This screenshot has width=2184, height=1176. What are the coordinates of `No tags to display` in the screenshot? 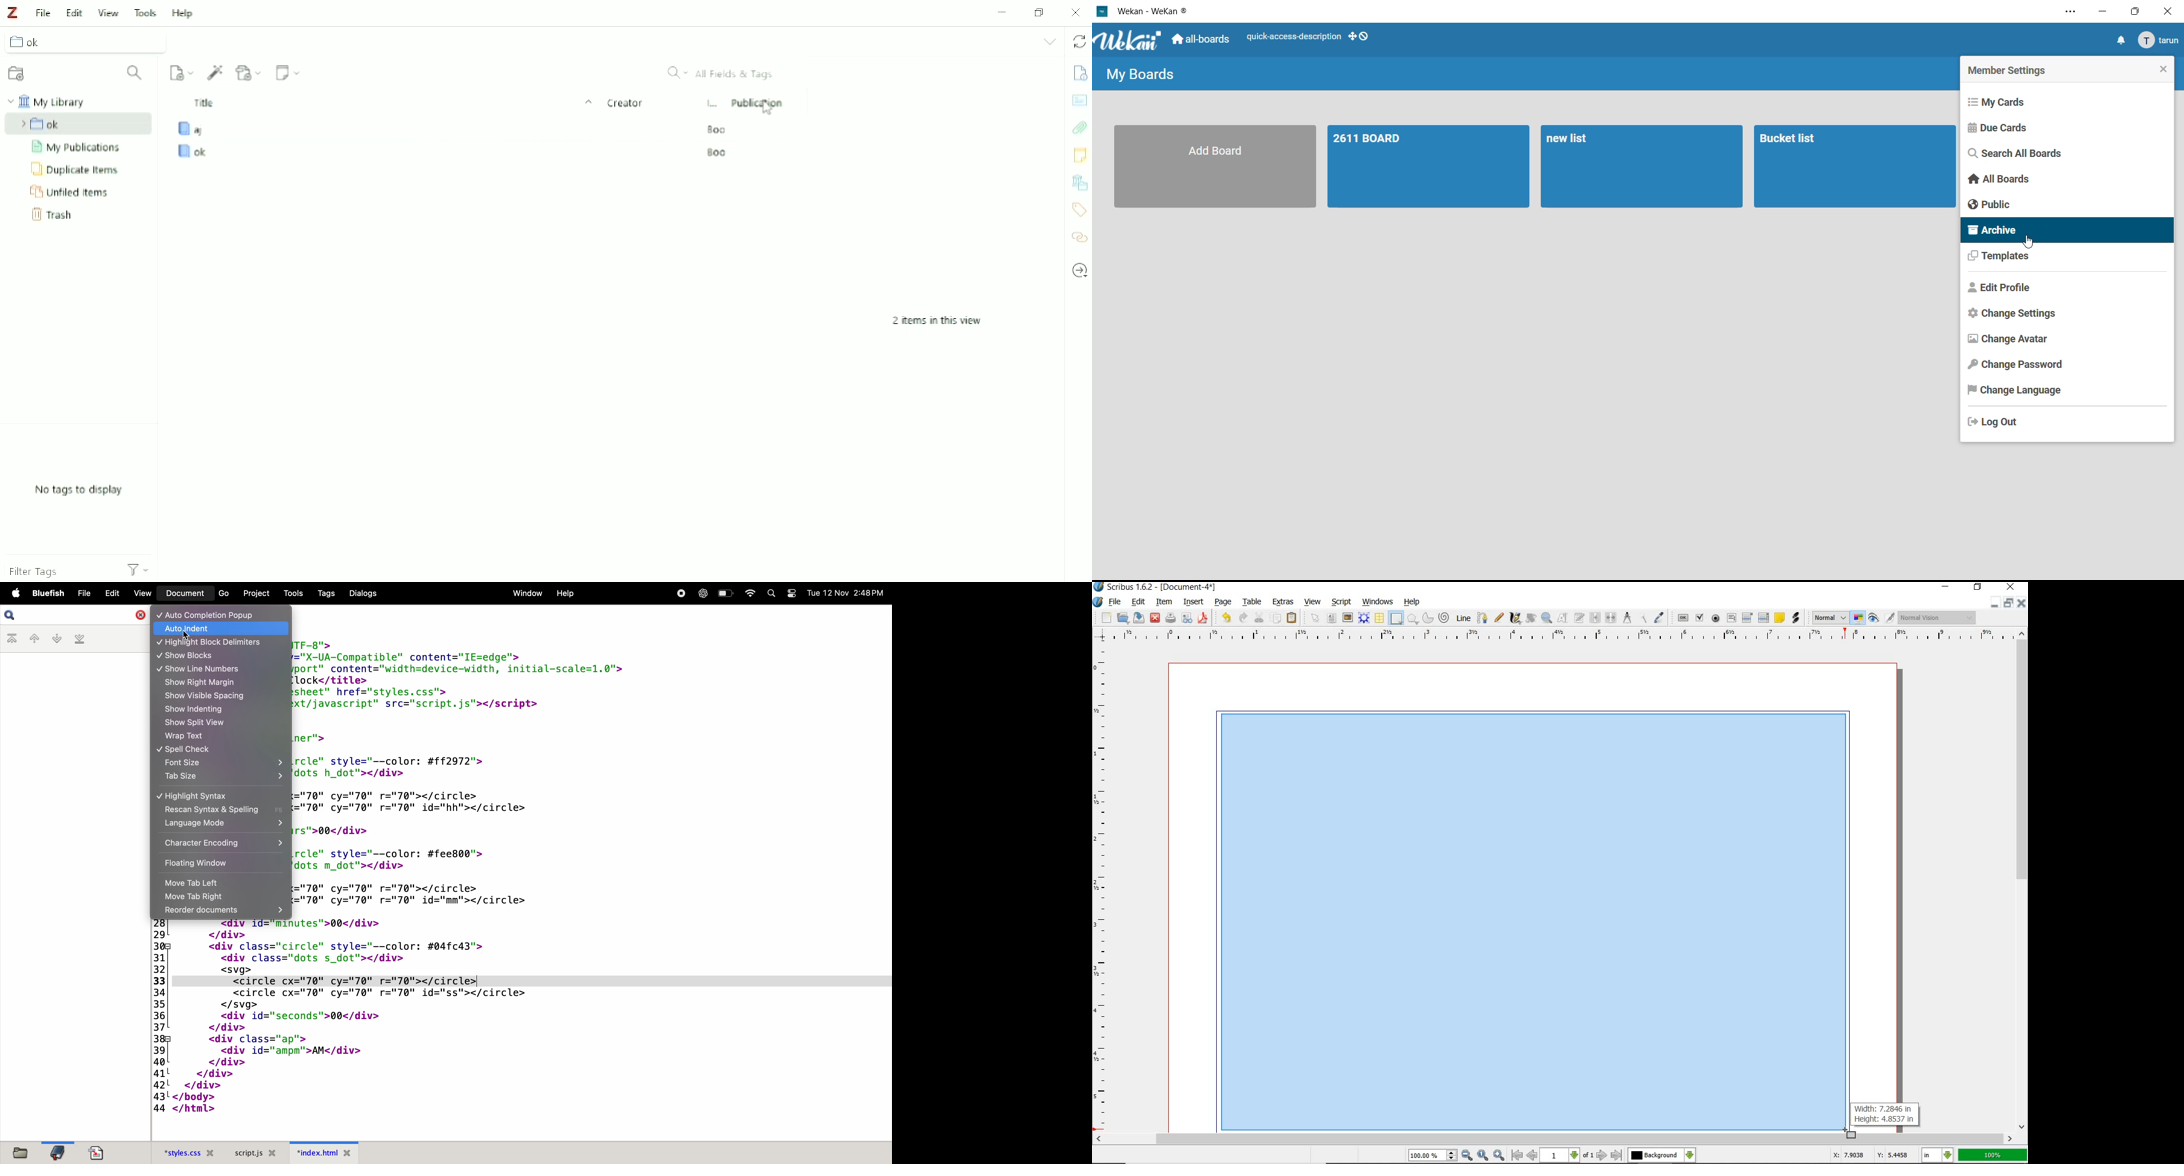 It's located at (76, 491).